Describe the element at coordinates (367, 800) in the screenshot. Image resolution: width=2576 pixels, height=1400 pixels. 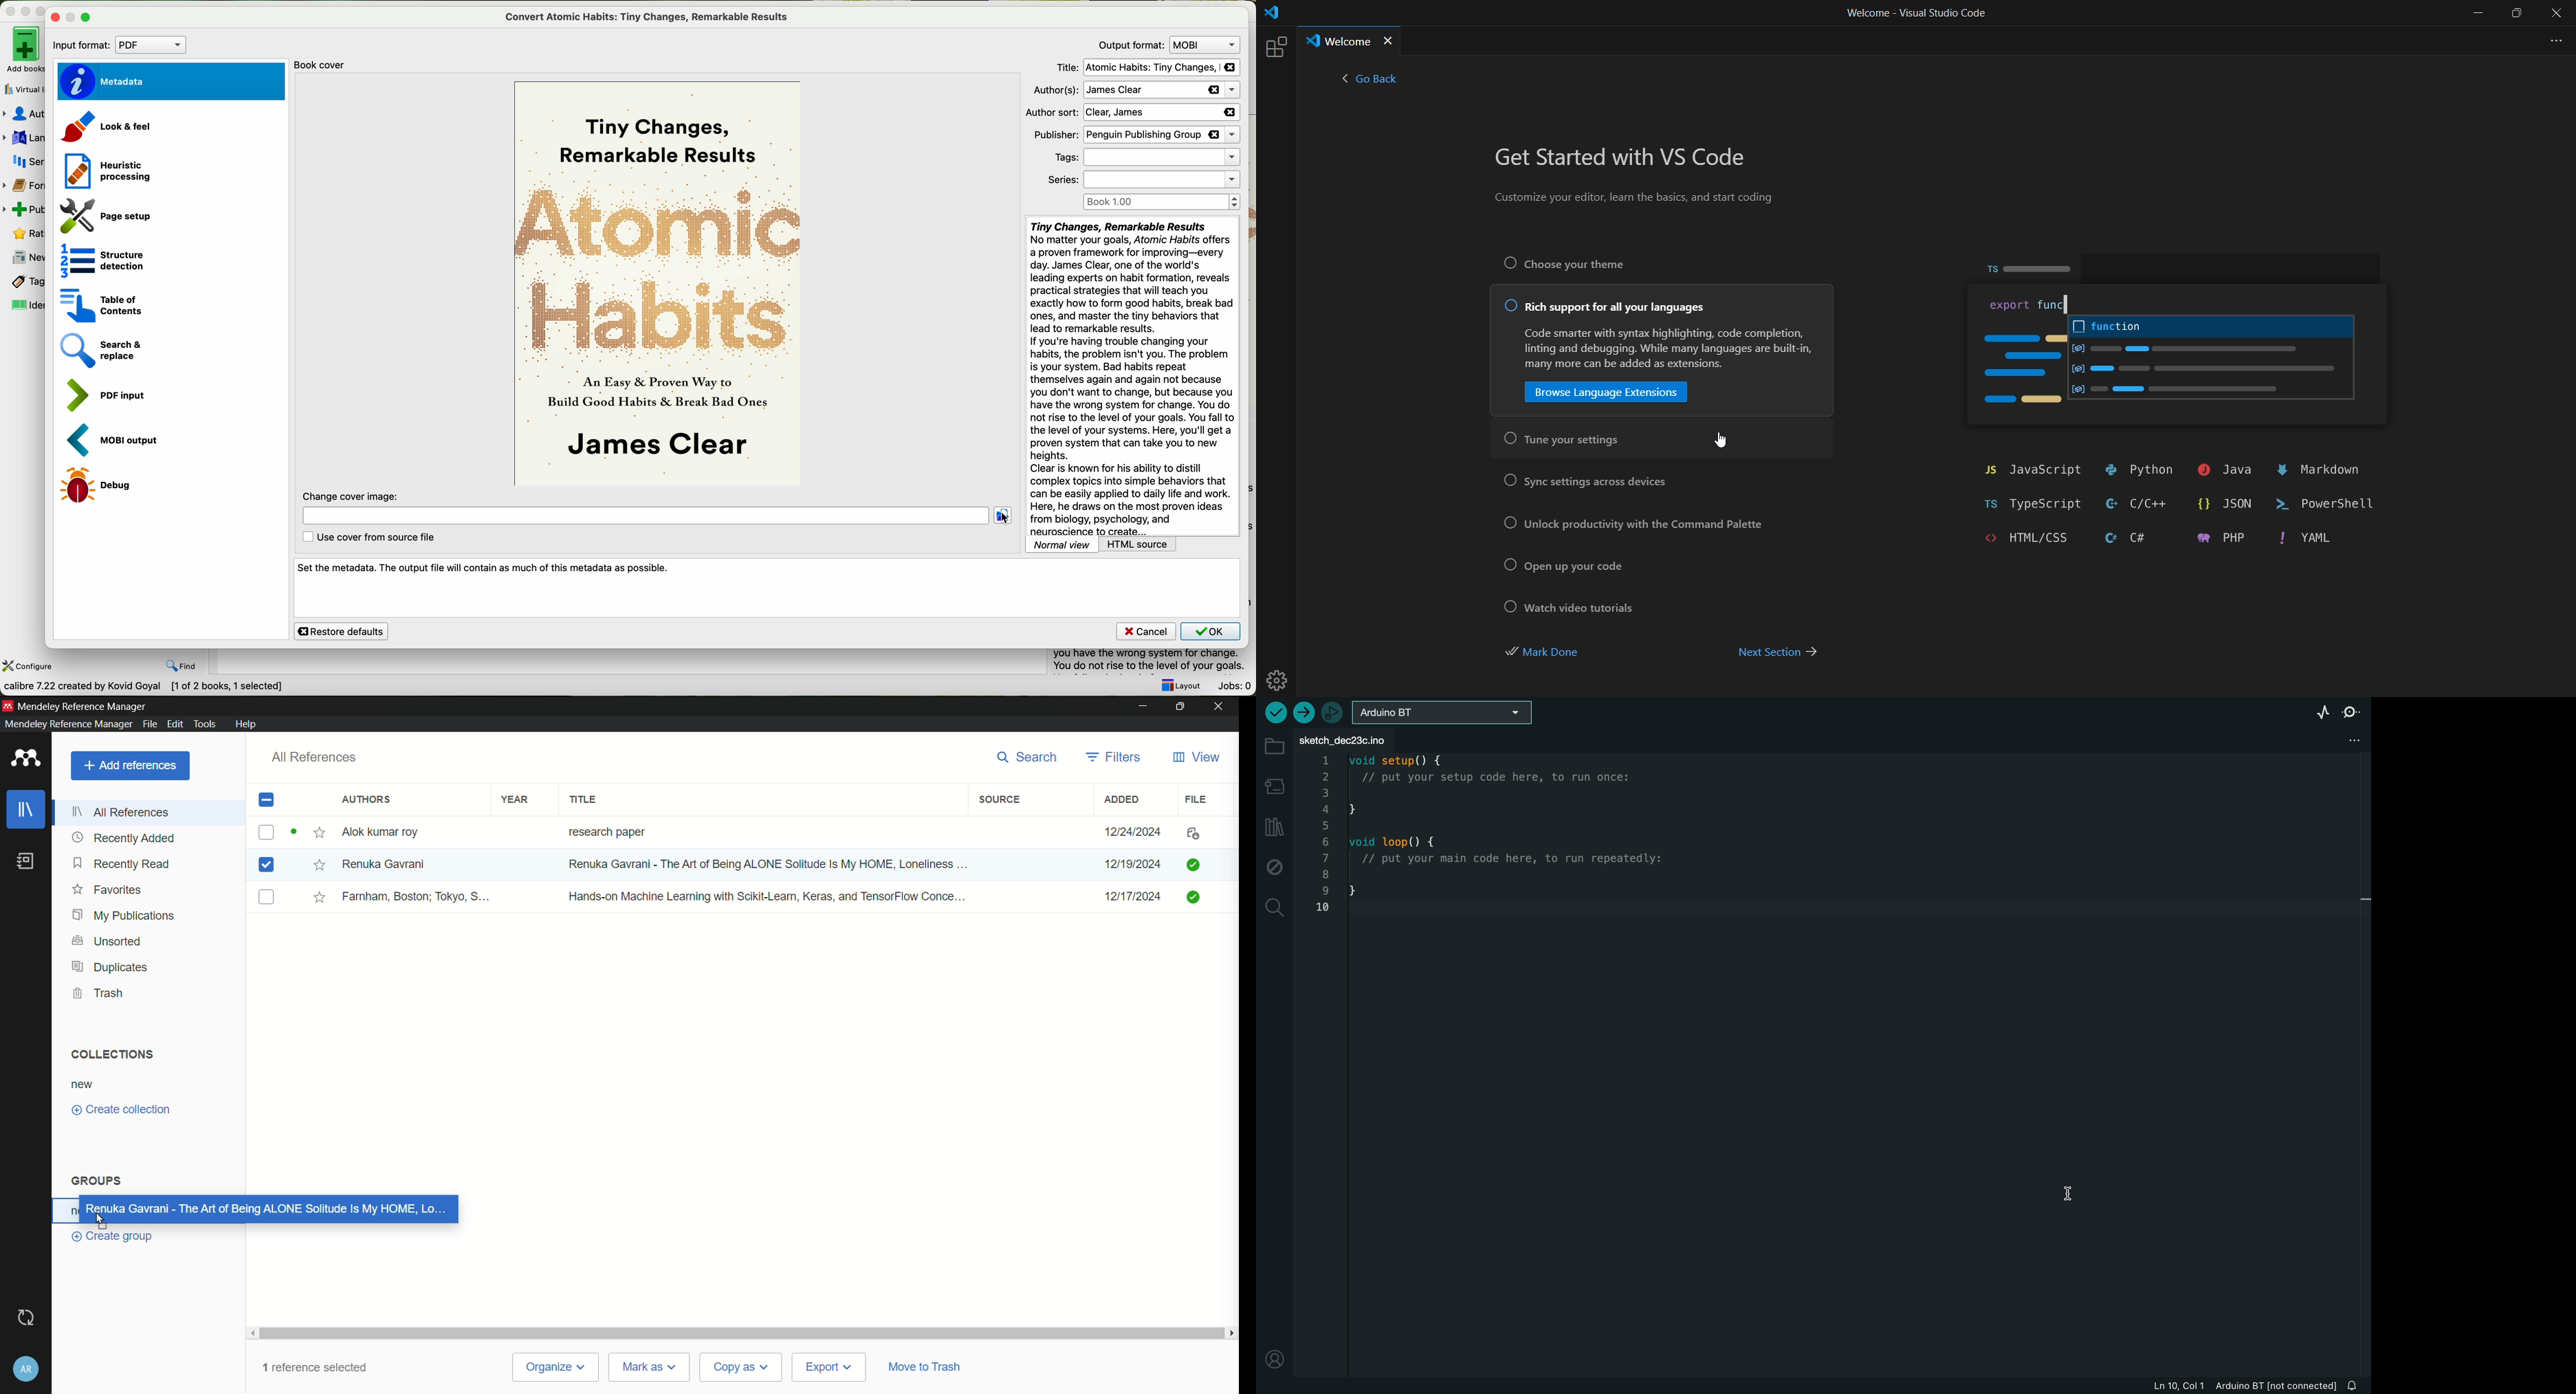
I see `authors` at that location.